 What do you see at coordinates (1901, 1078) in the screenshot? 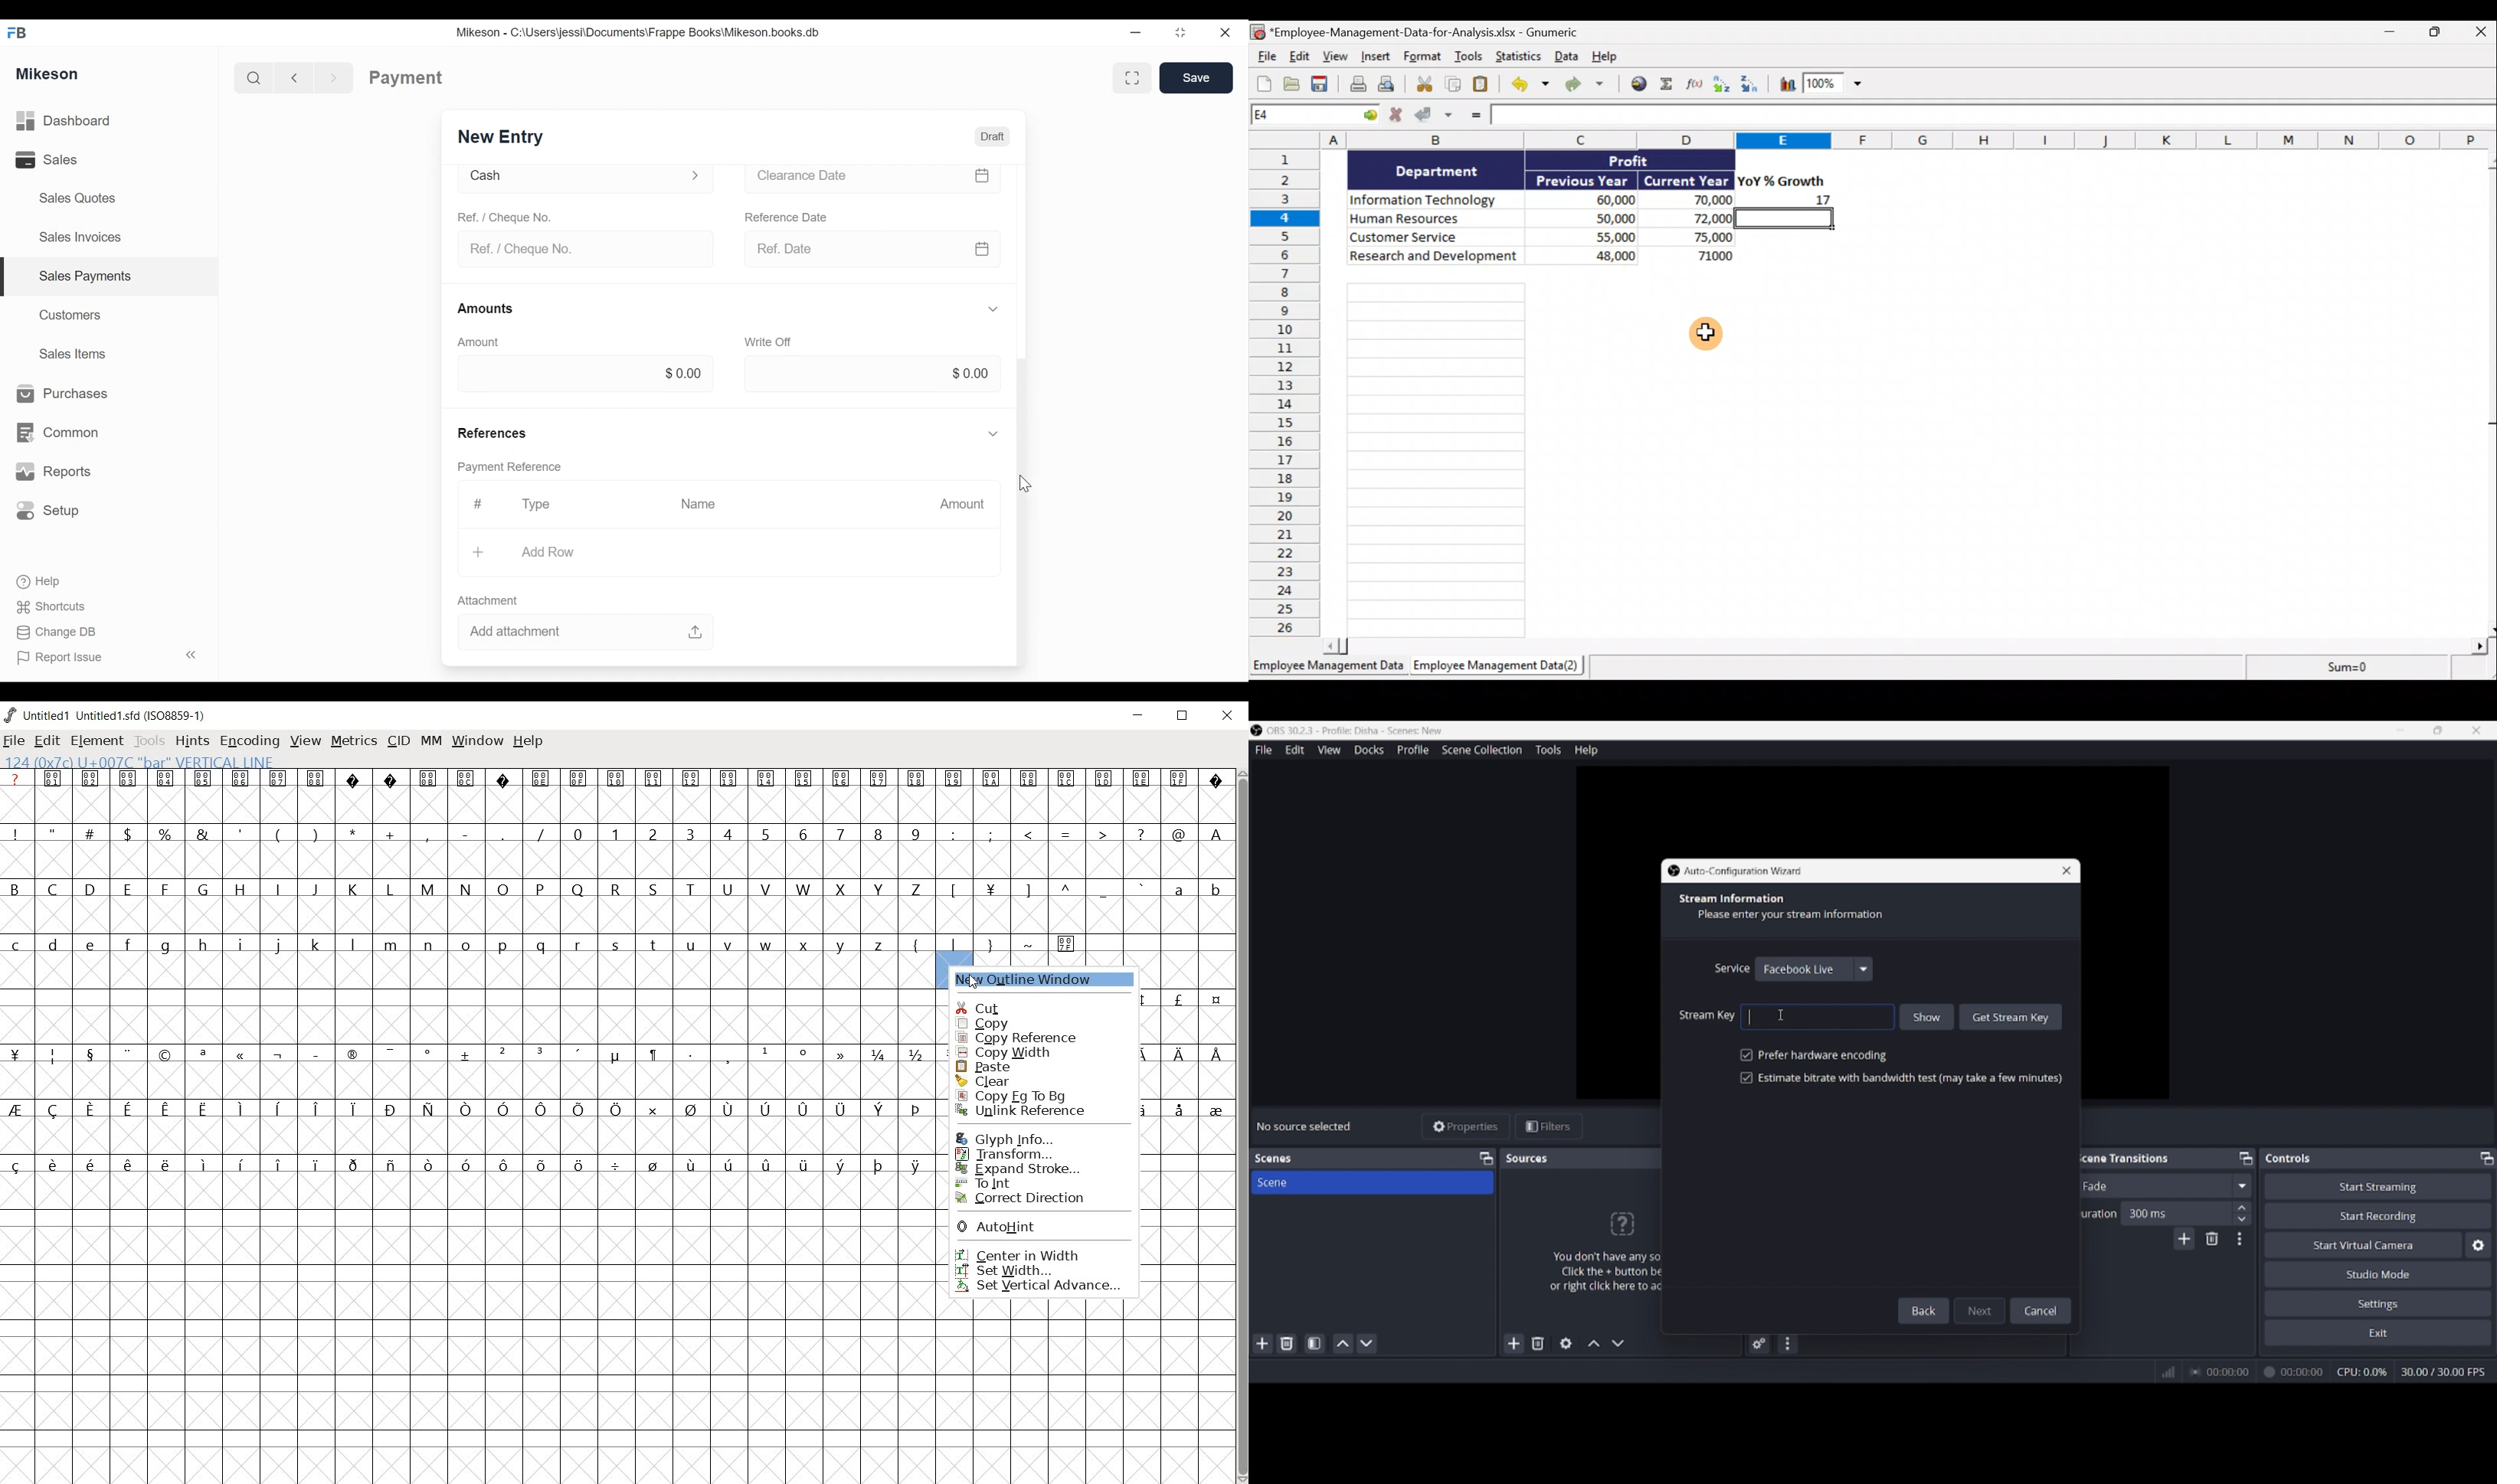
I see `Toggle for bitrate and bandwidth test` at bounding box center [1901, 1078].